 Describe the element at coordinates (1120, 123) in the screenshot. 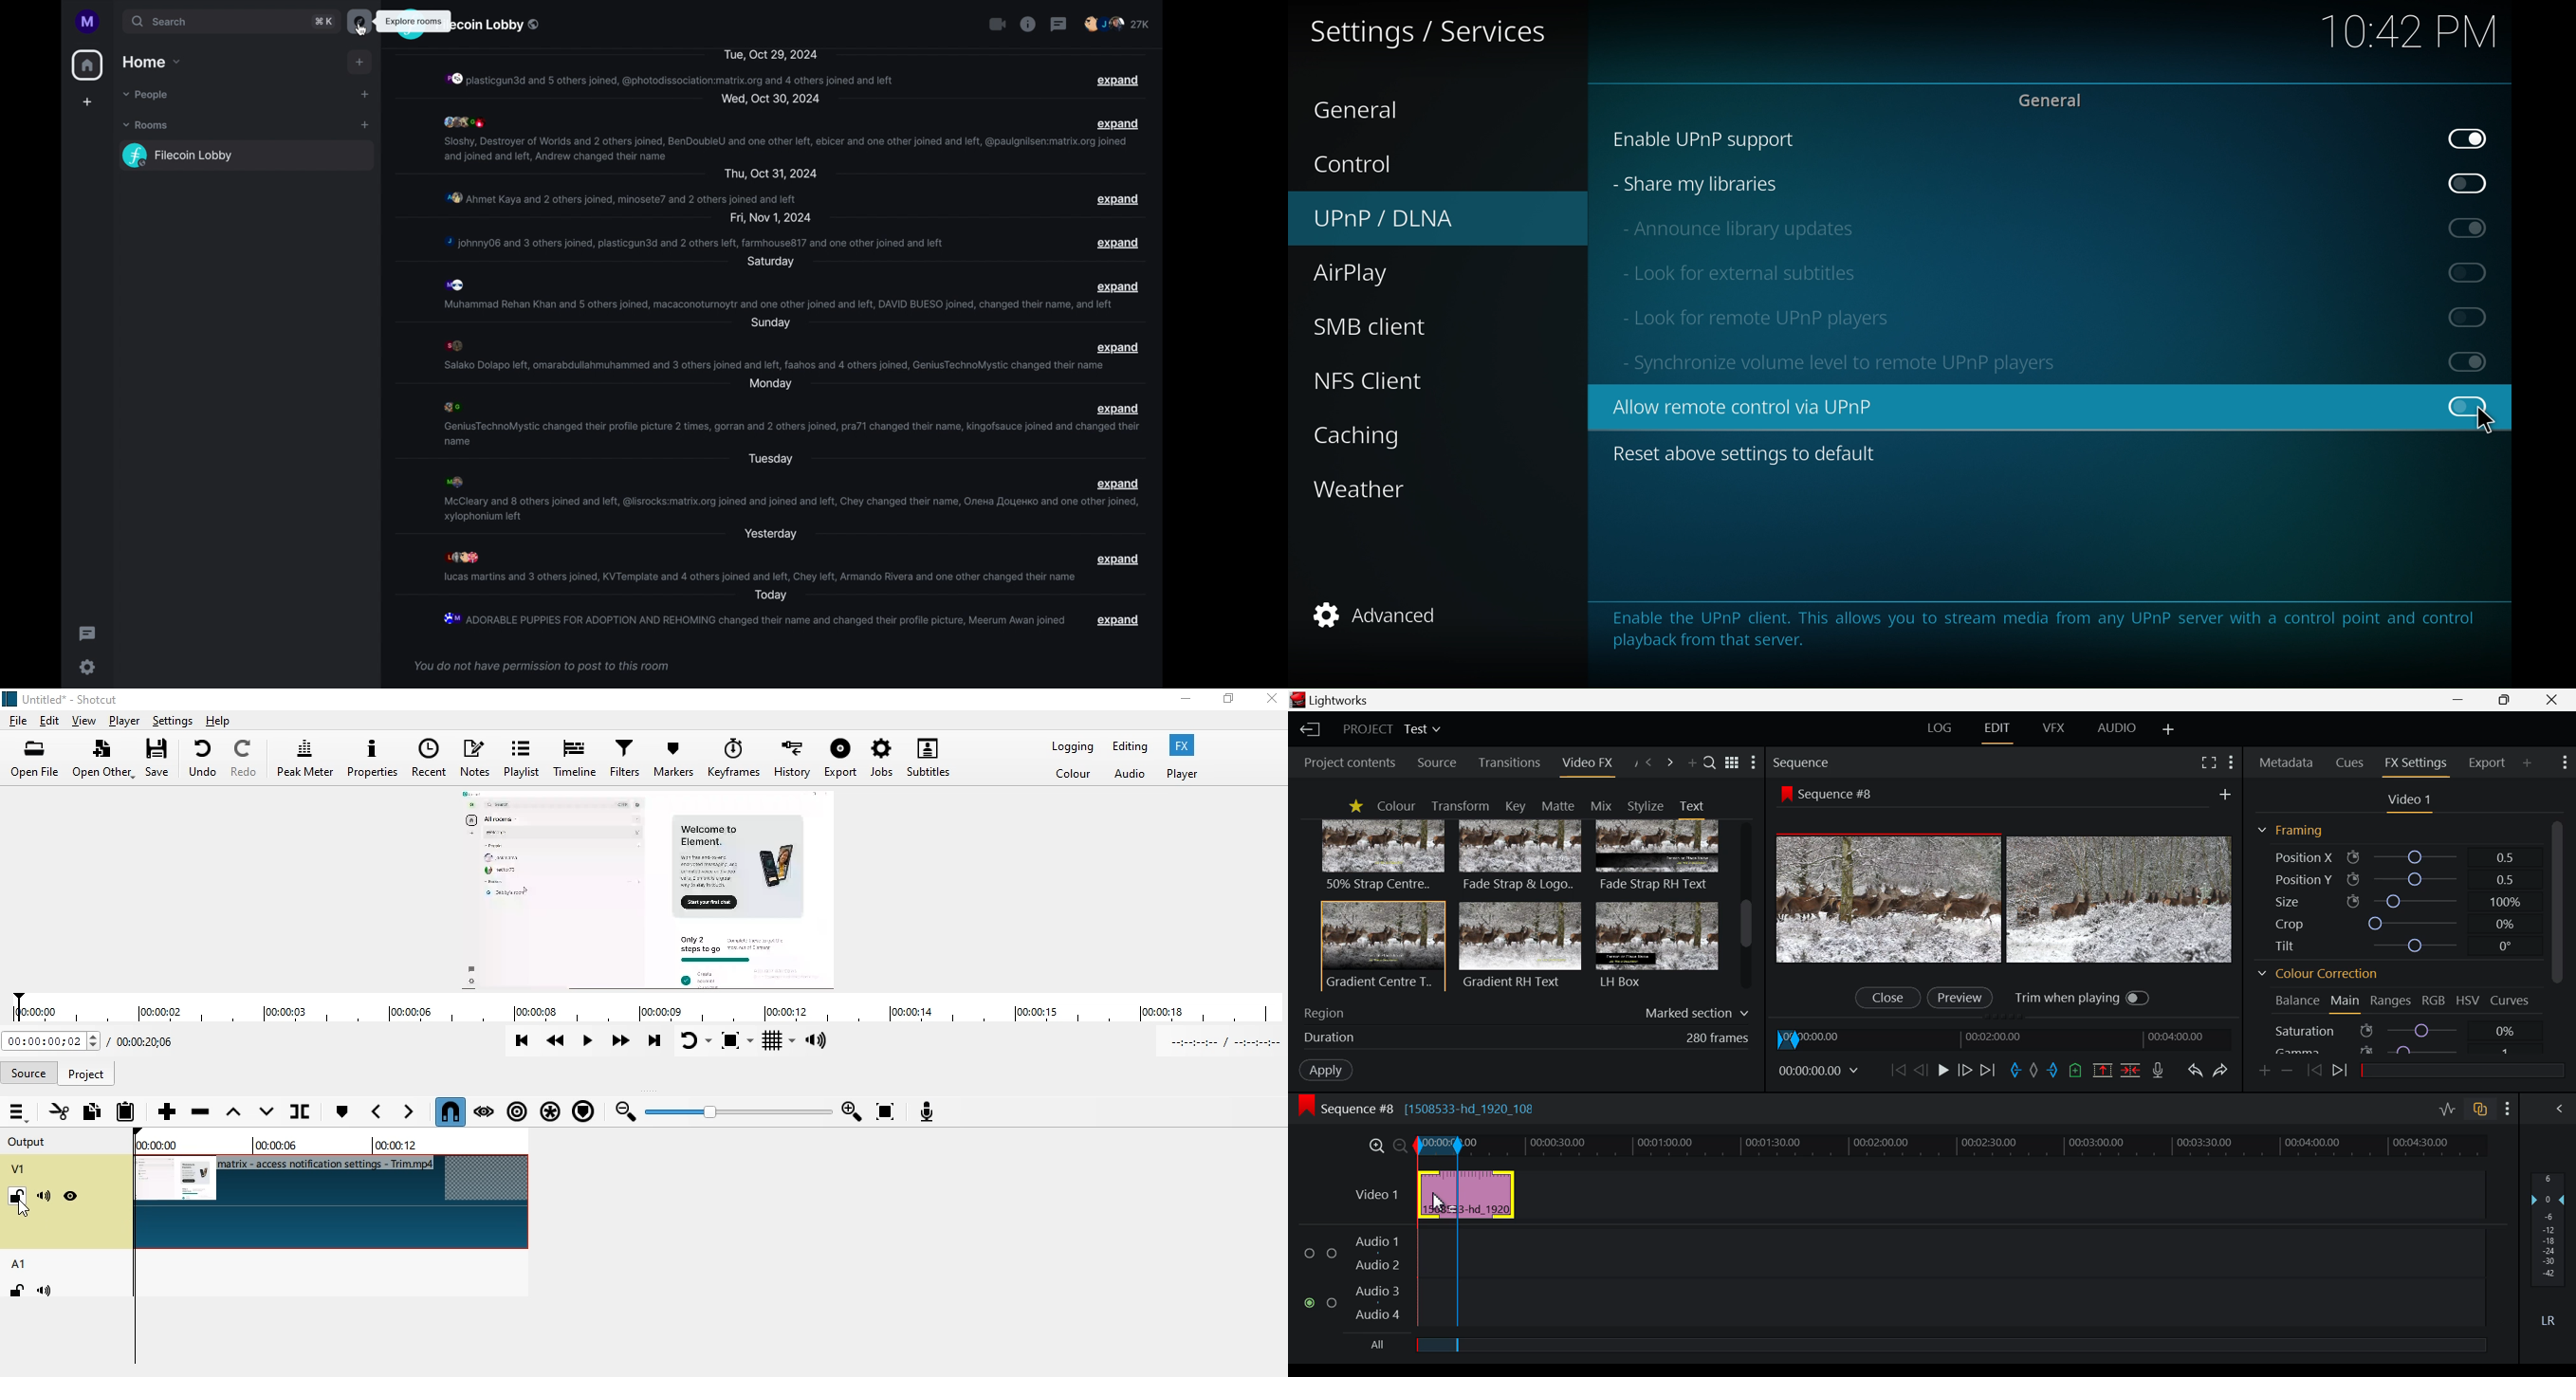

I see `expand` at that location.